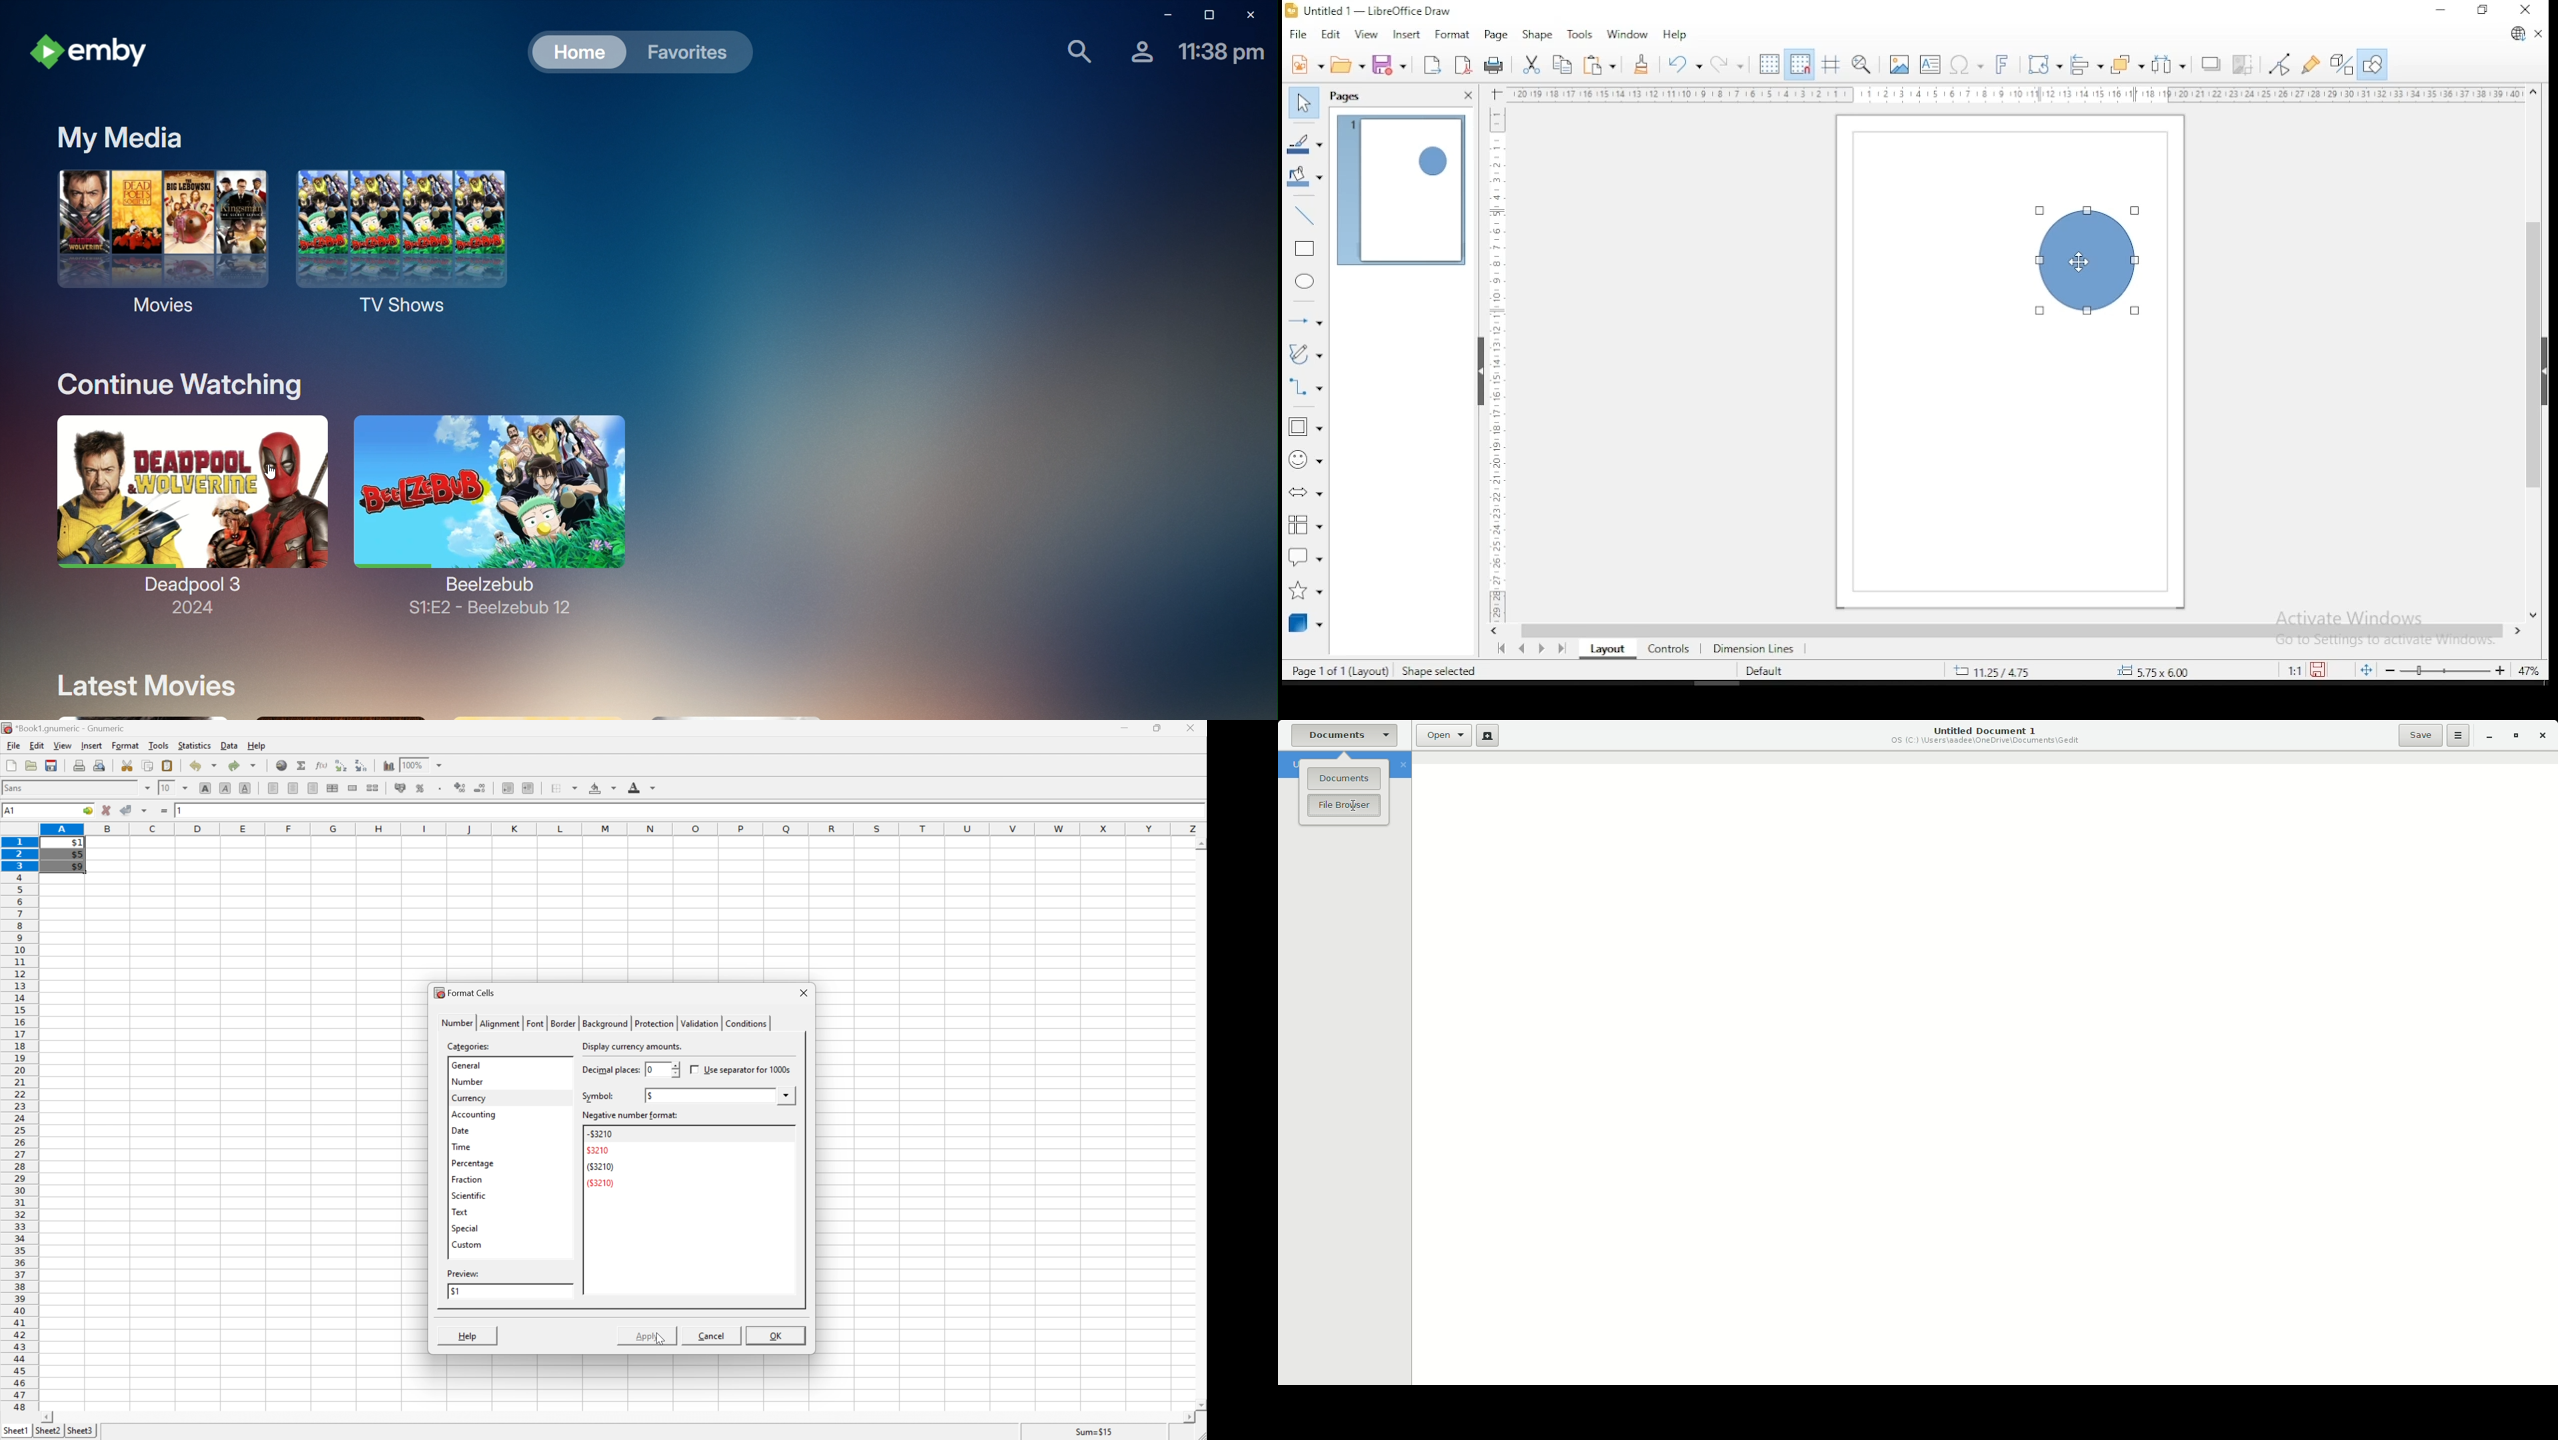 This screenshot has width=2576, height=1456. I want to click on insert special characters, so click(1964, 63).